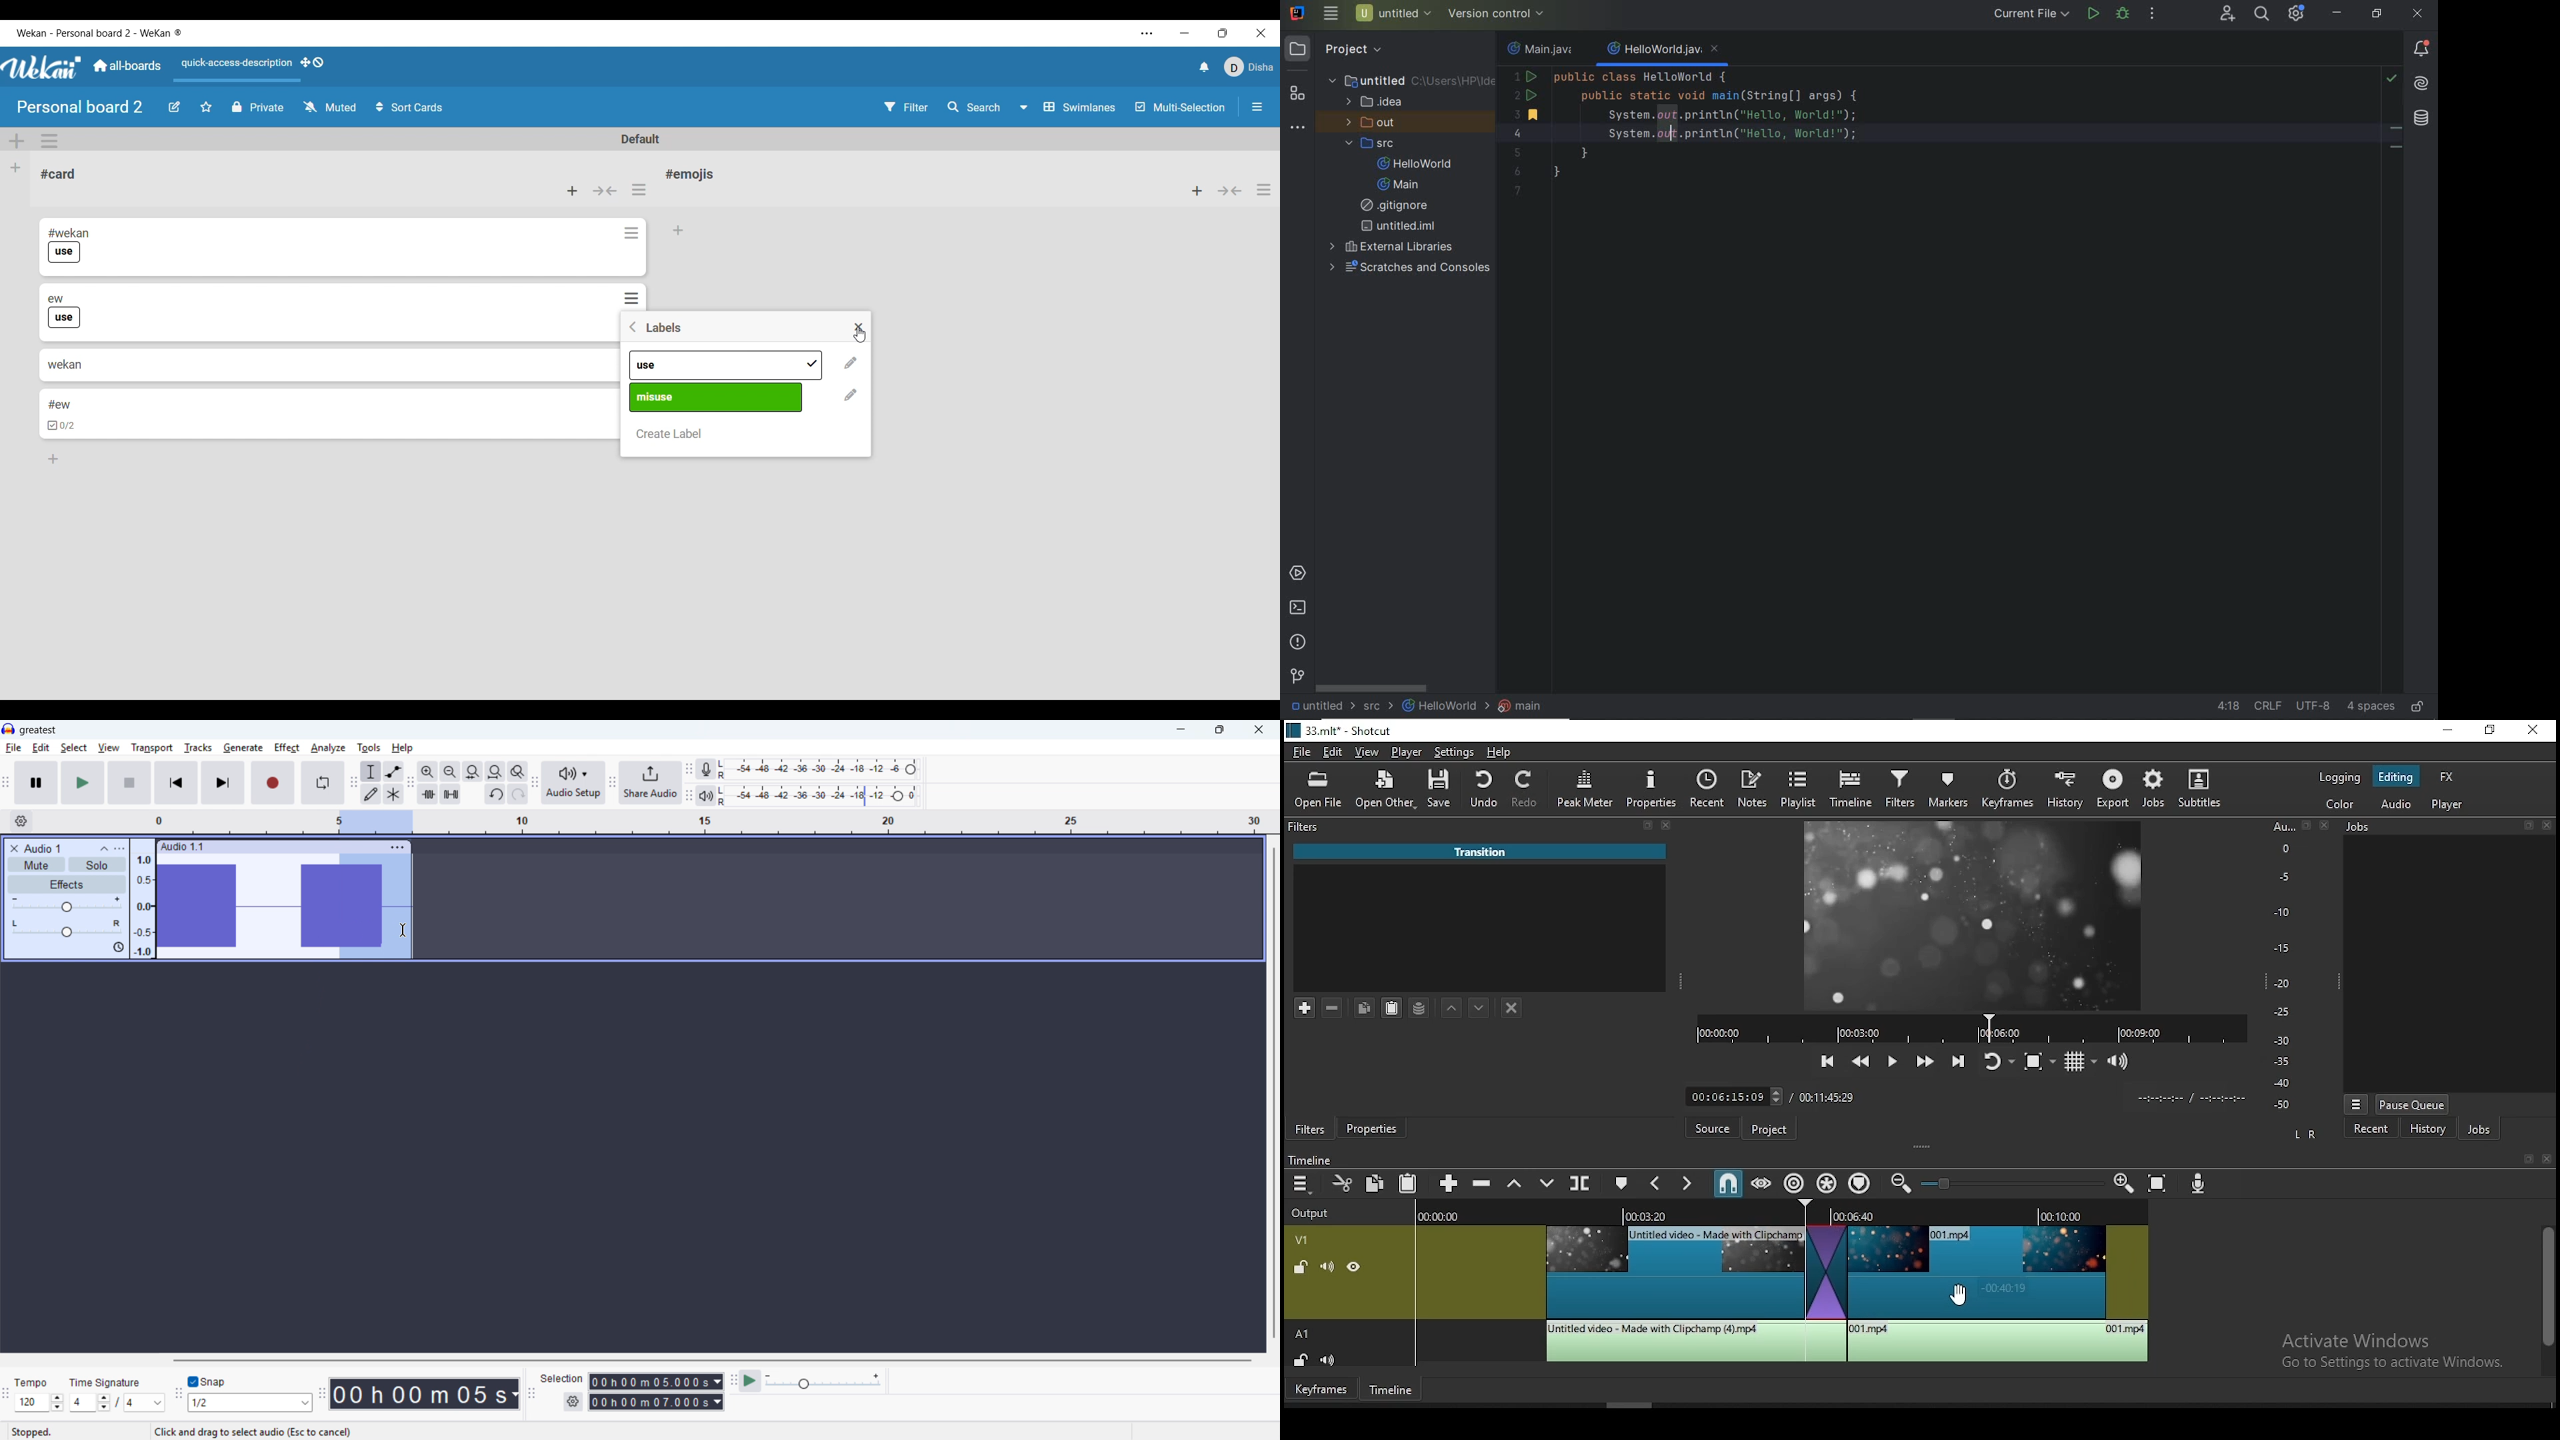 The height and width of the screenshot is (1456, 2576). Describe the element at coordinates (1694, 1341) in the screenshot. I see `audio clip` at that location.